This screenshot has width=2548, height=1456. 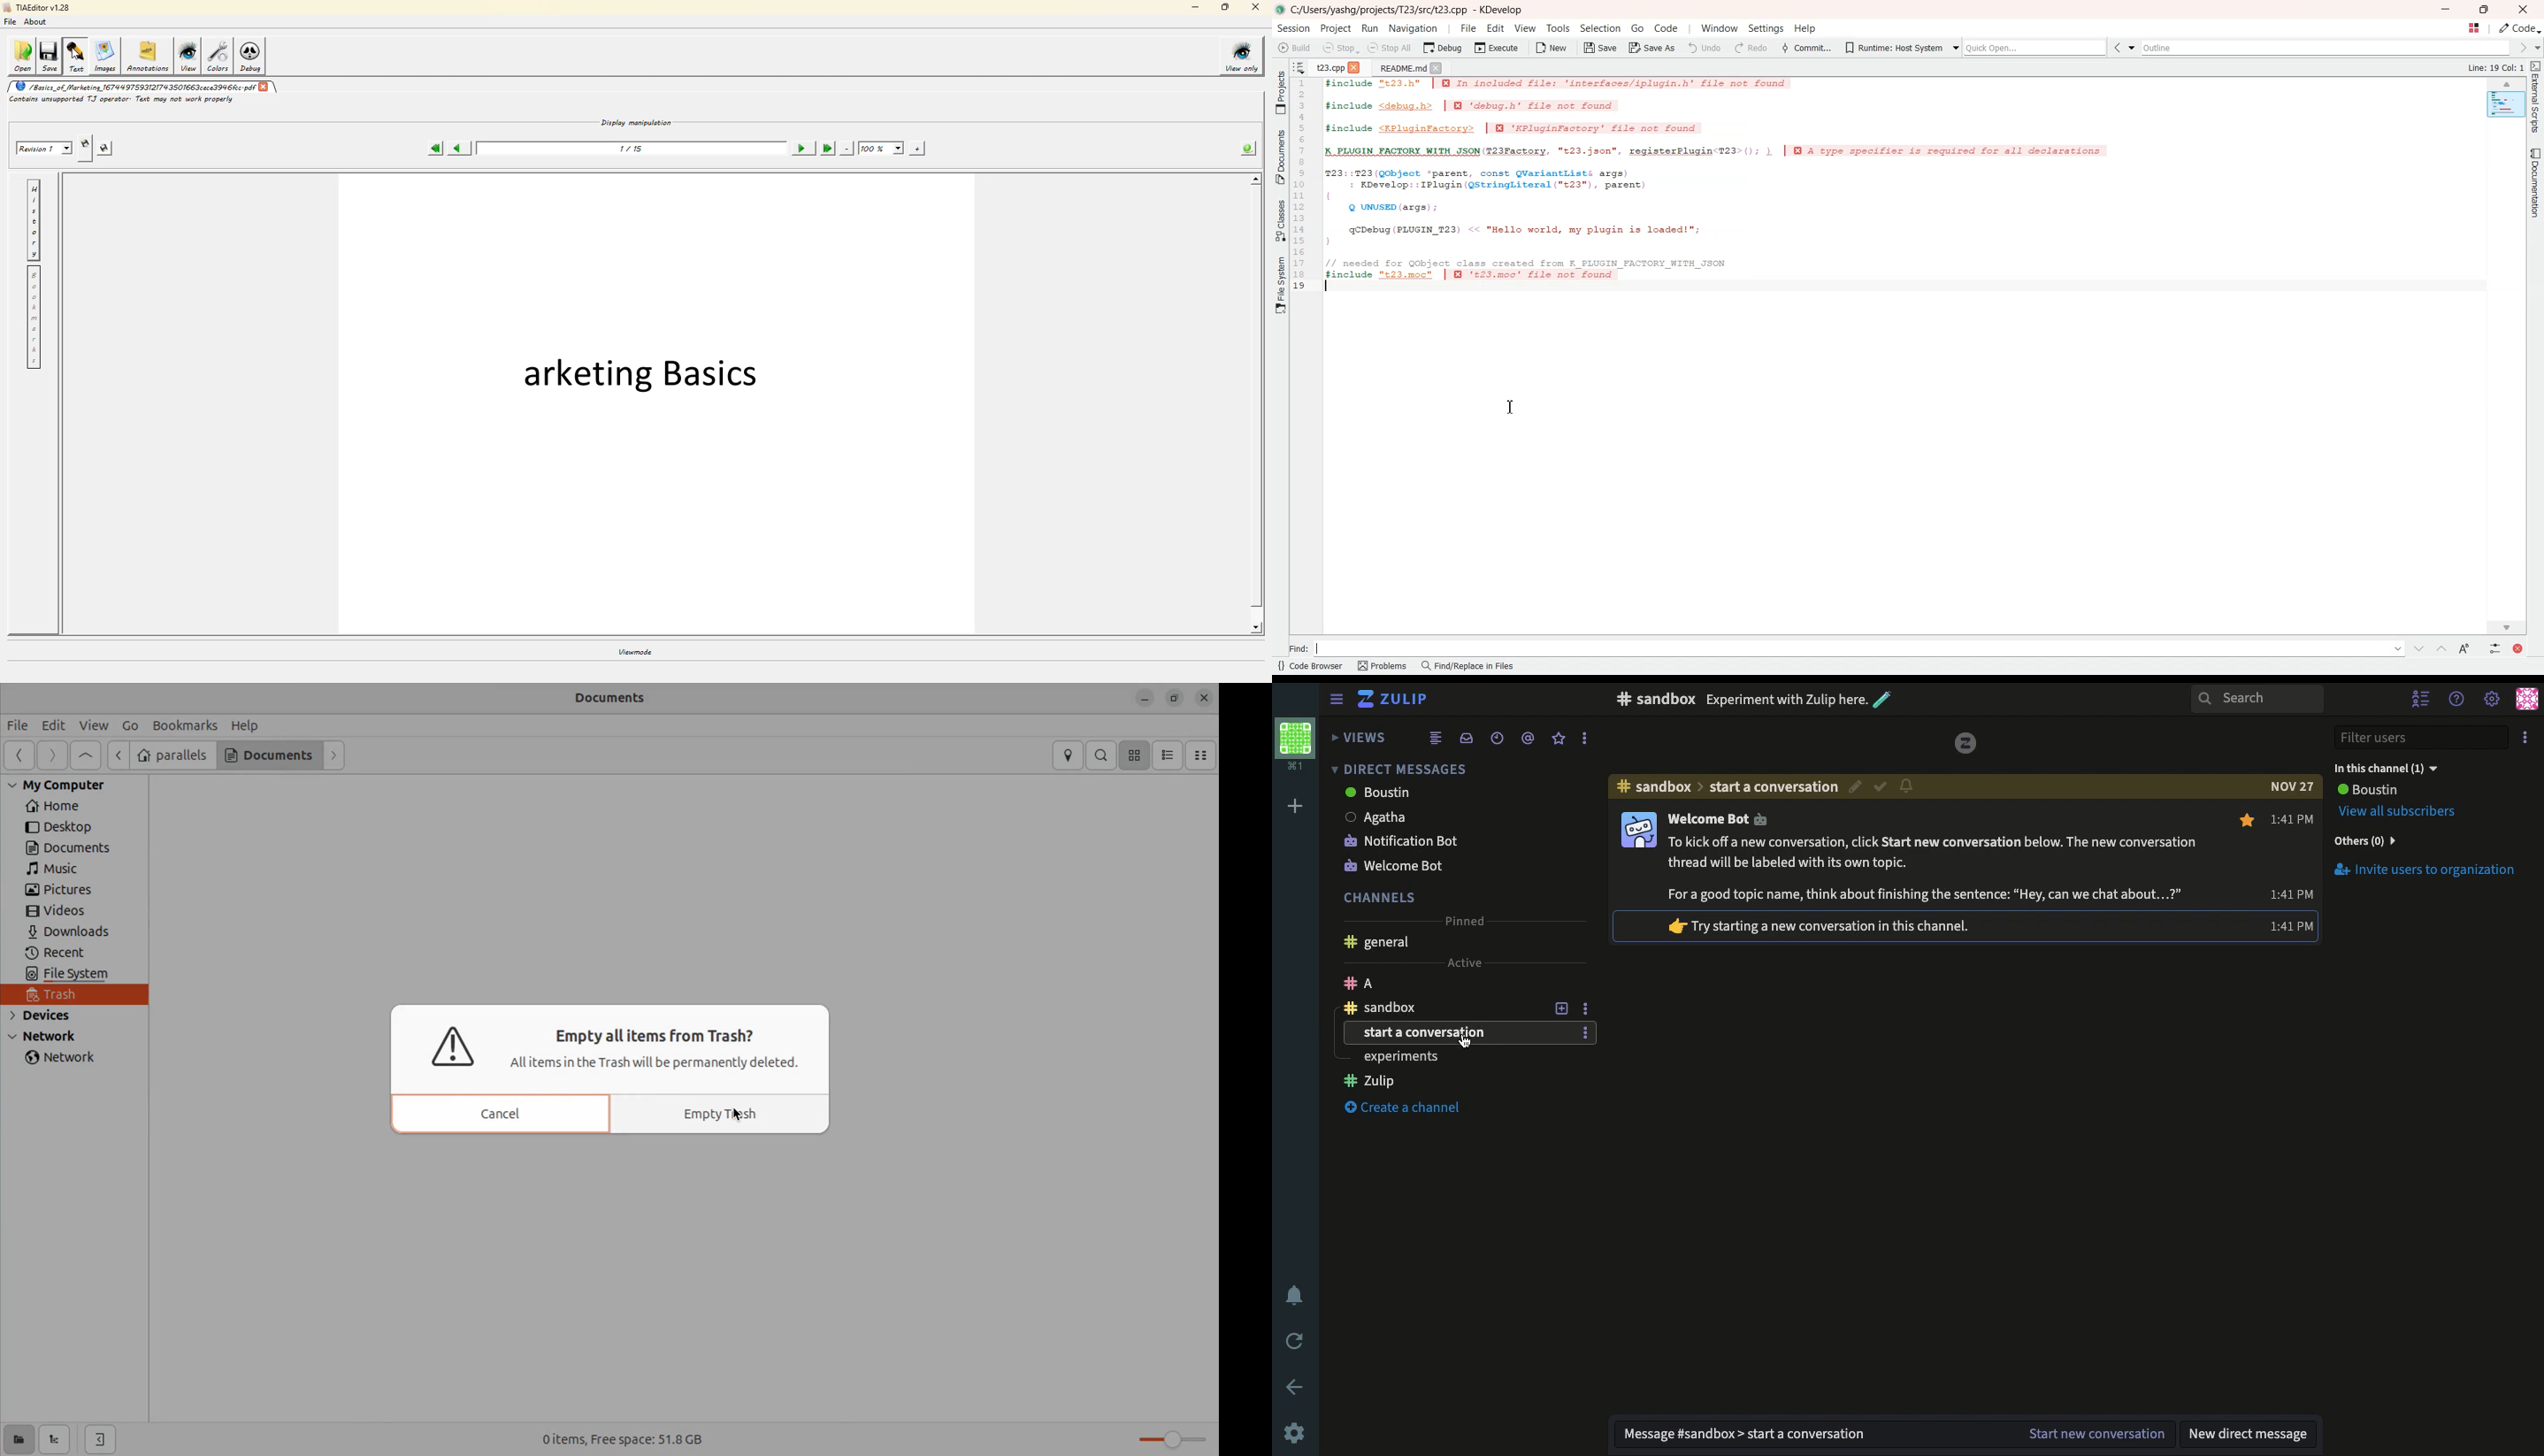 What do you see at coordinates (1296, 1339) in the screenshot?
I see `Refresh` at bounding box center [1296, 1339].